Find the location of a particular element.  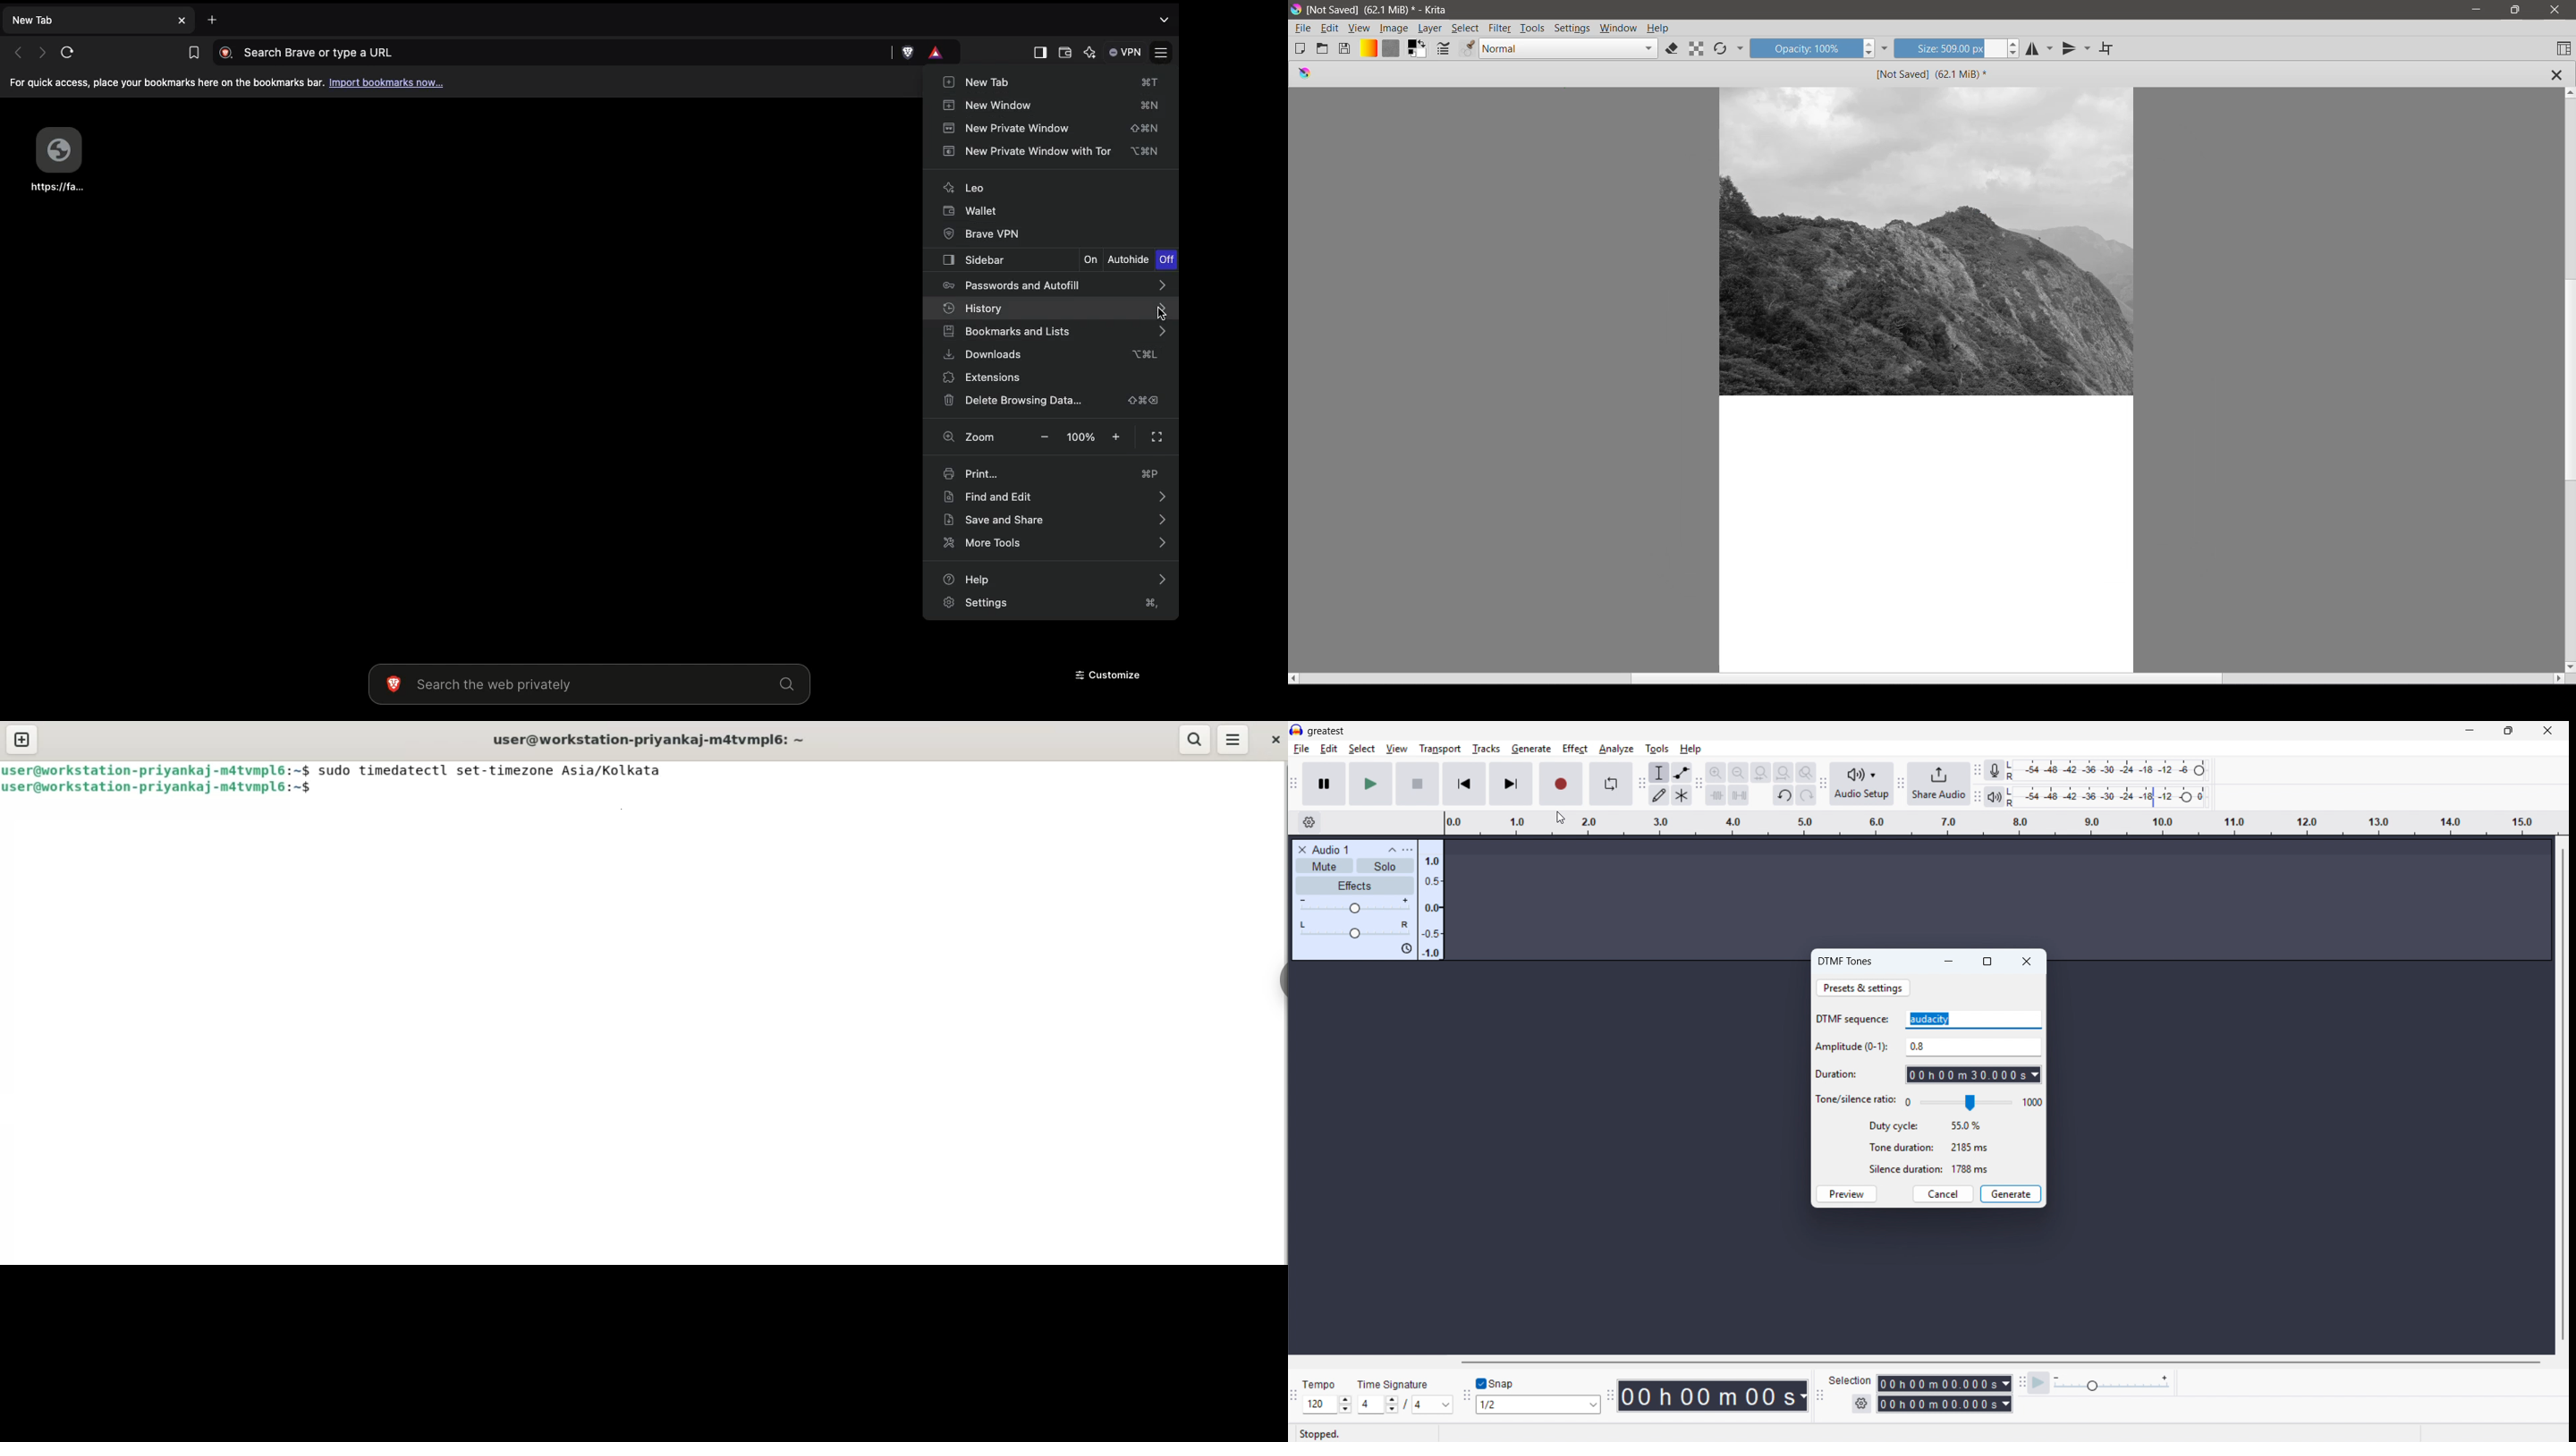

playback meter is located at coordinates (1994, 797).